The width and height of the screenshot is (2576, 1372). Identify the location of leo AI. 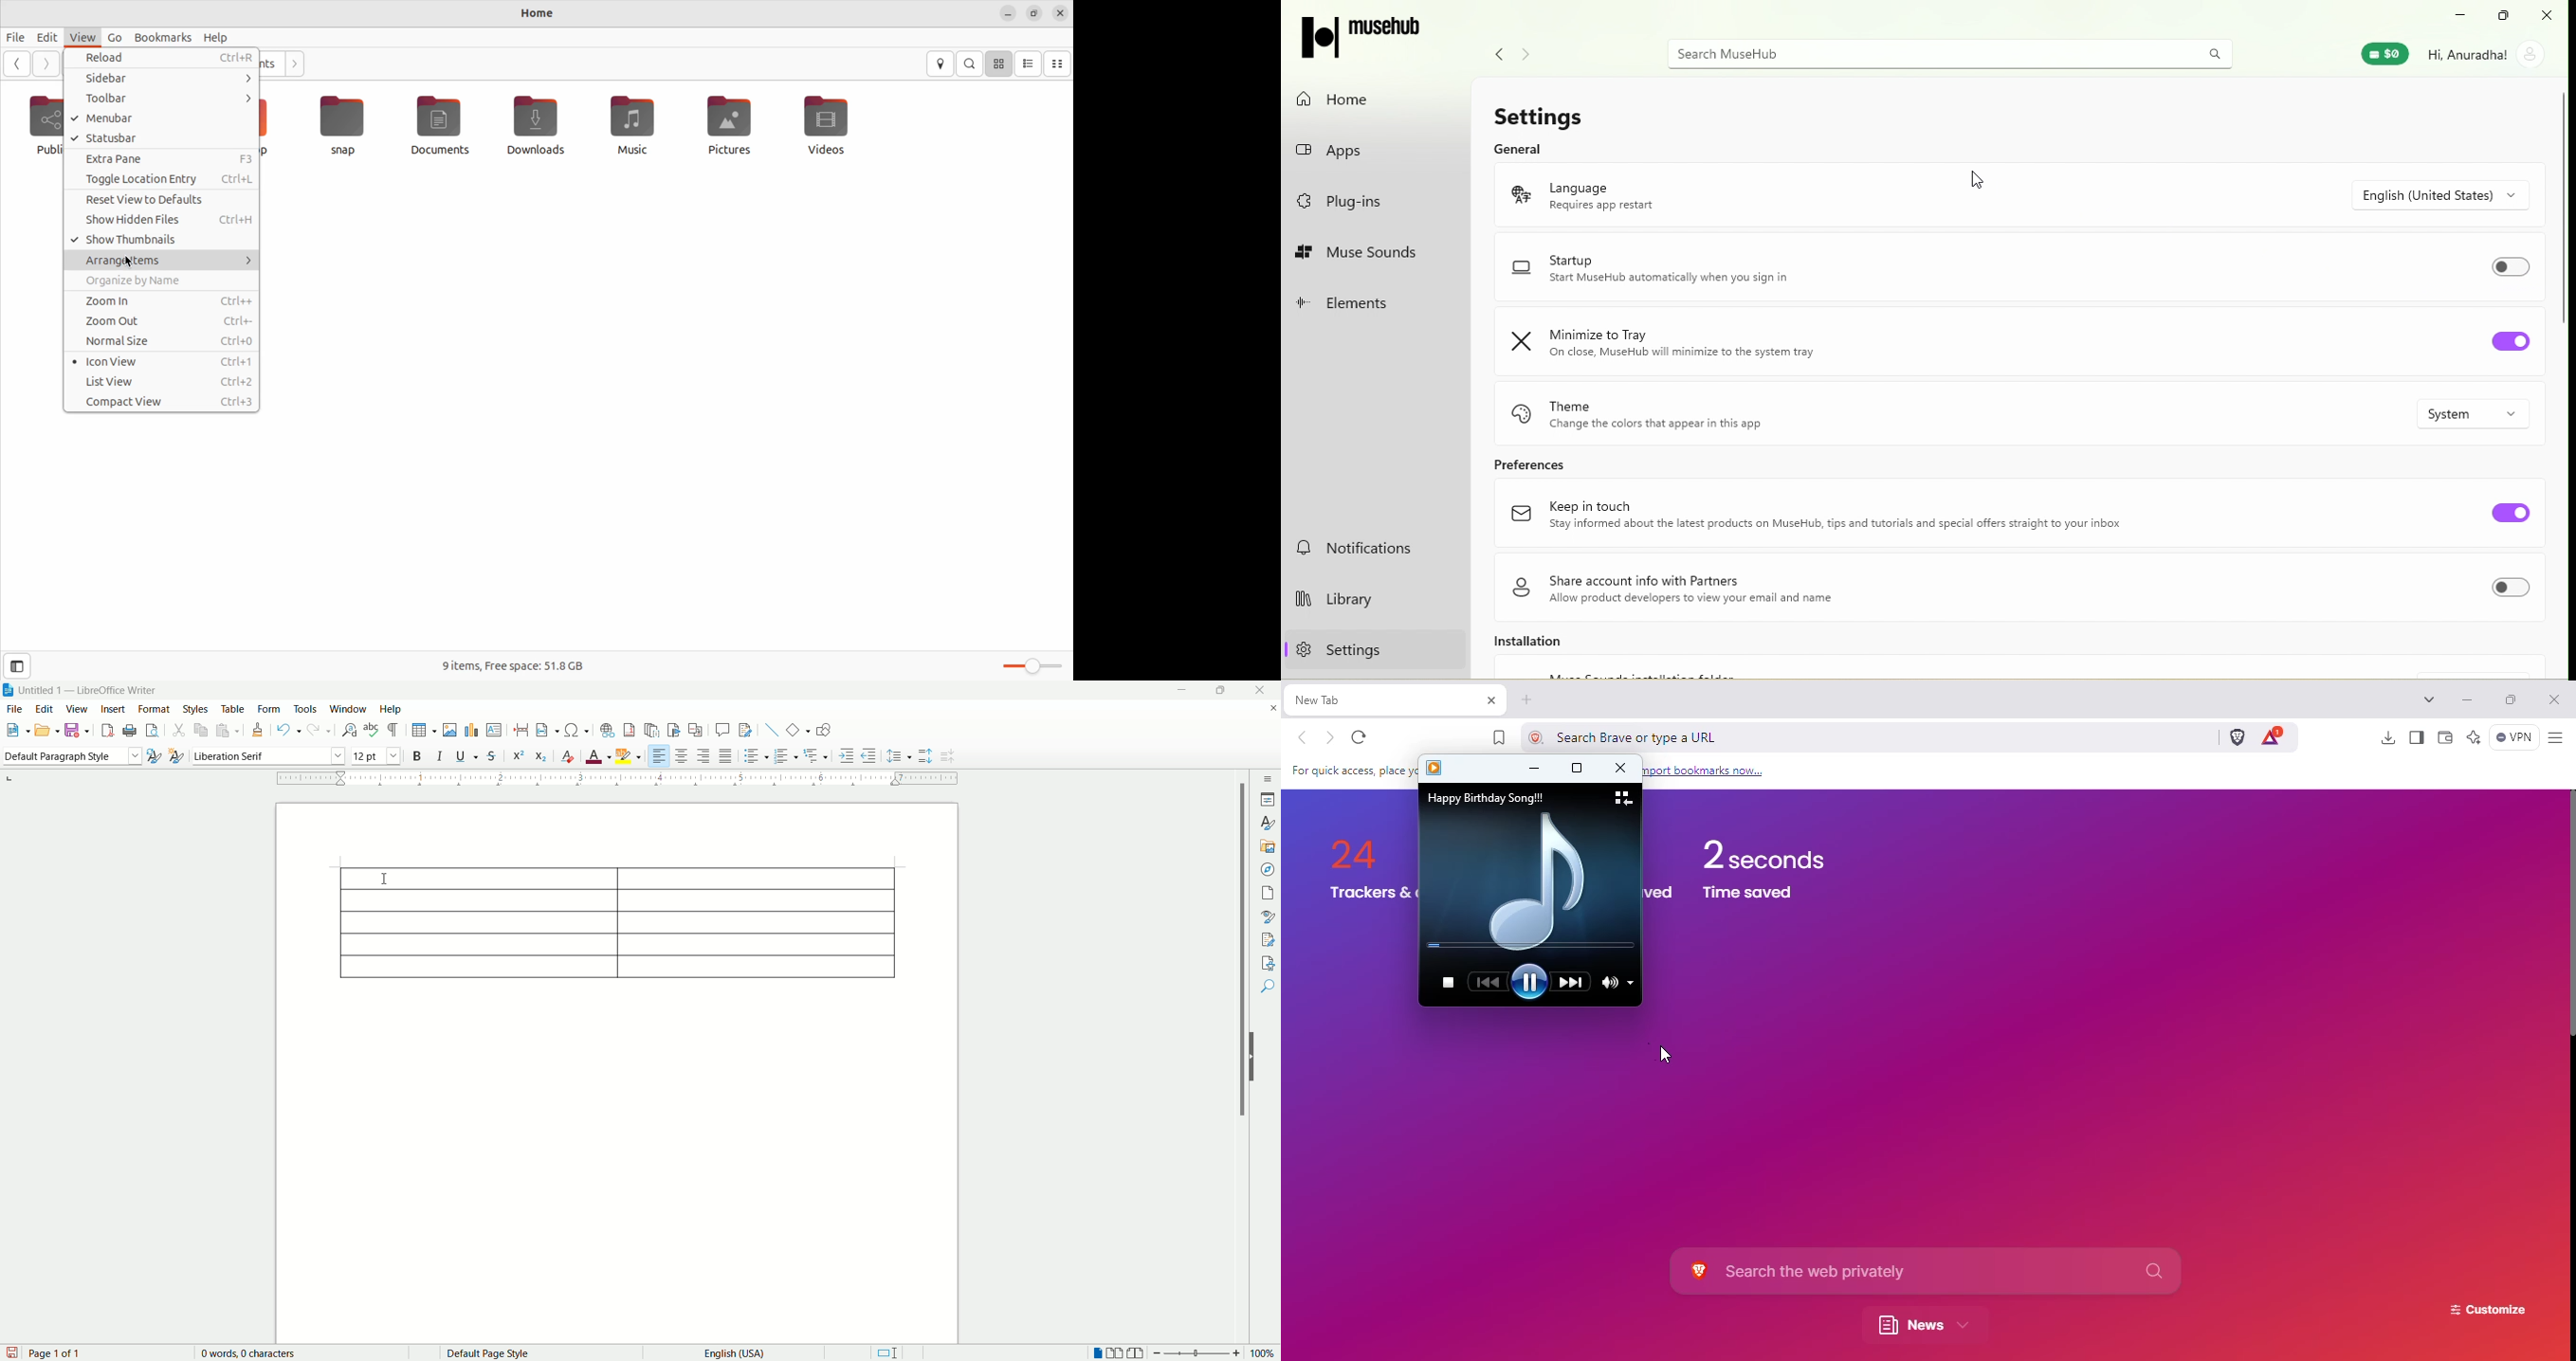
(2474, 736).